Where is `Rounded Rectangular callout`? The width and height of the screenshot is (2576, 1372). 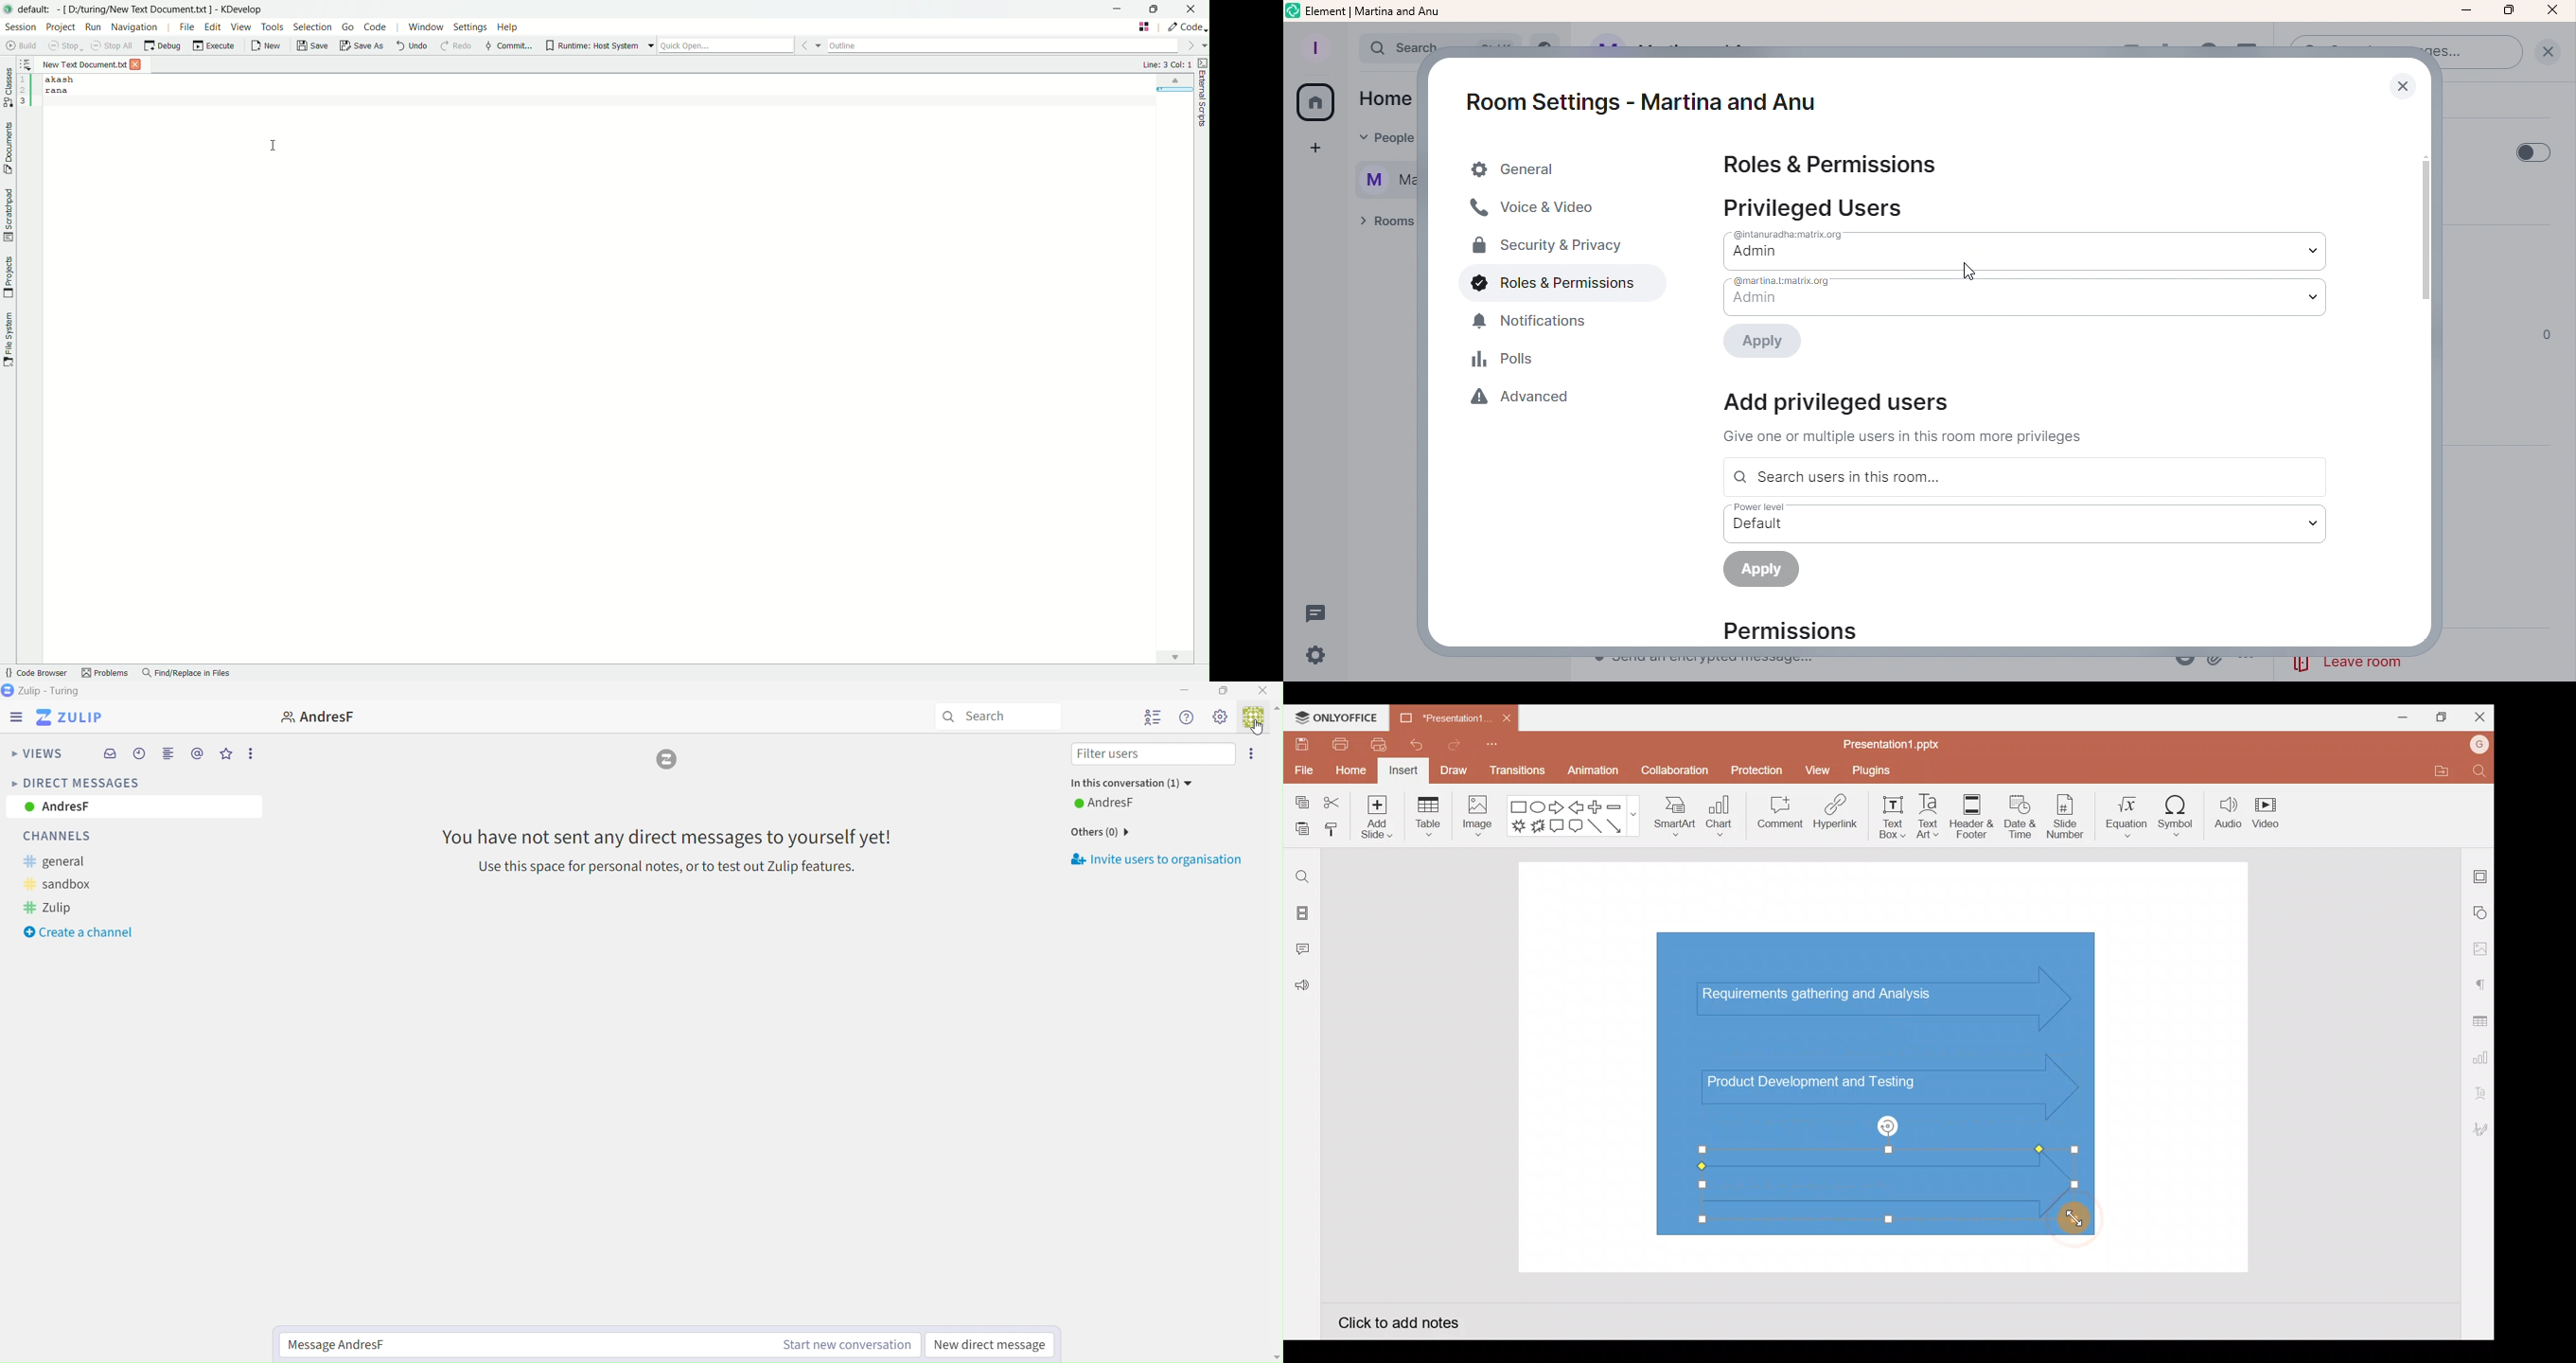 Rounded Rectangular callout is located at coordinates (1575, 824).